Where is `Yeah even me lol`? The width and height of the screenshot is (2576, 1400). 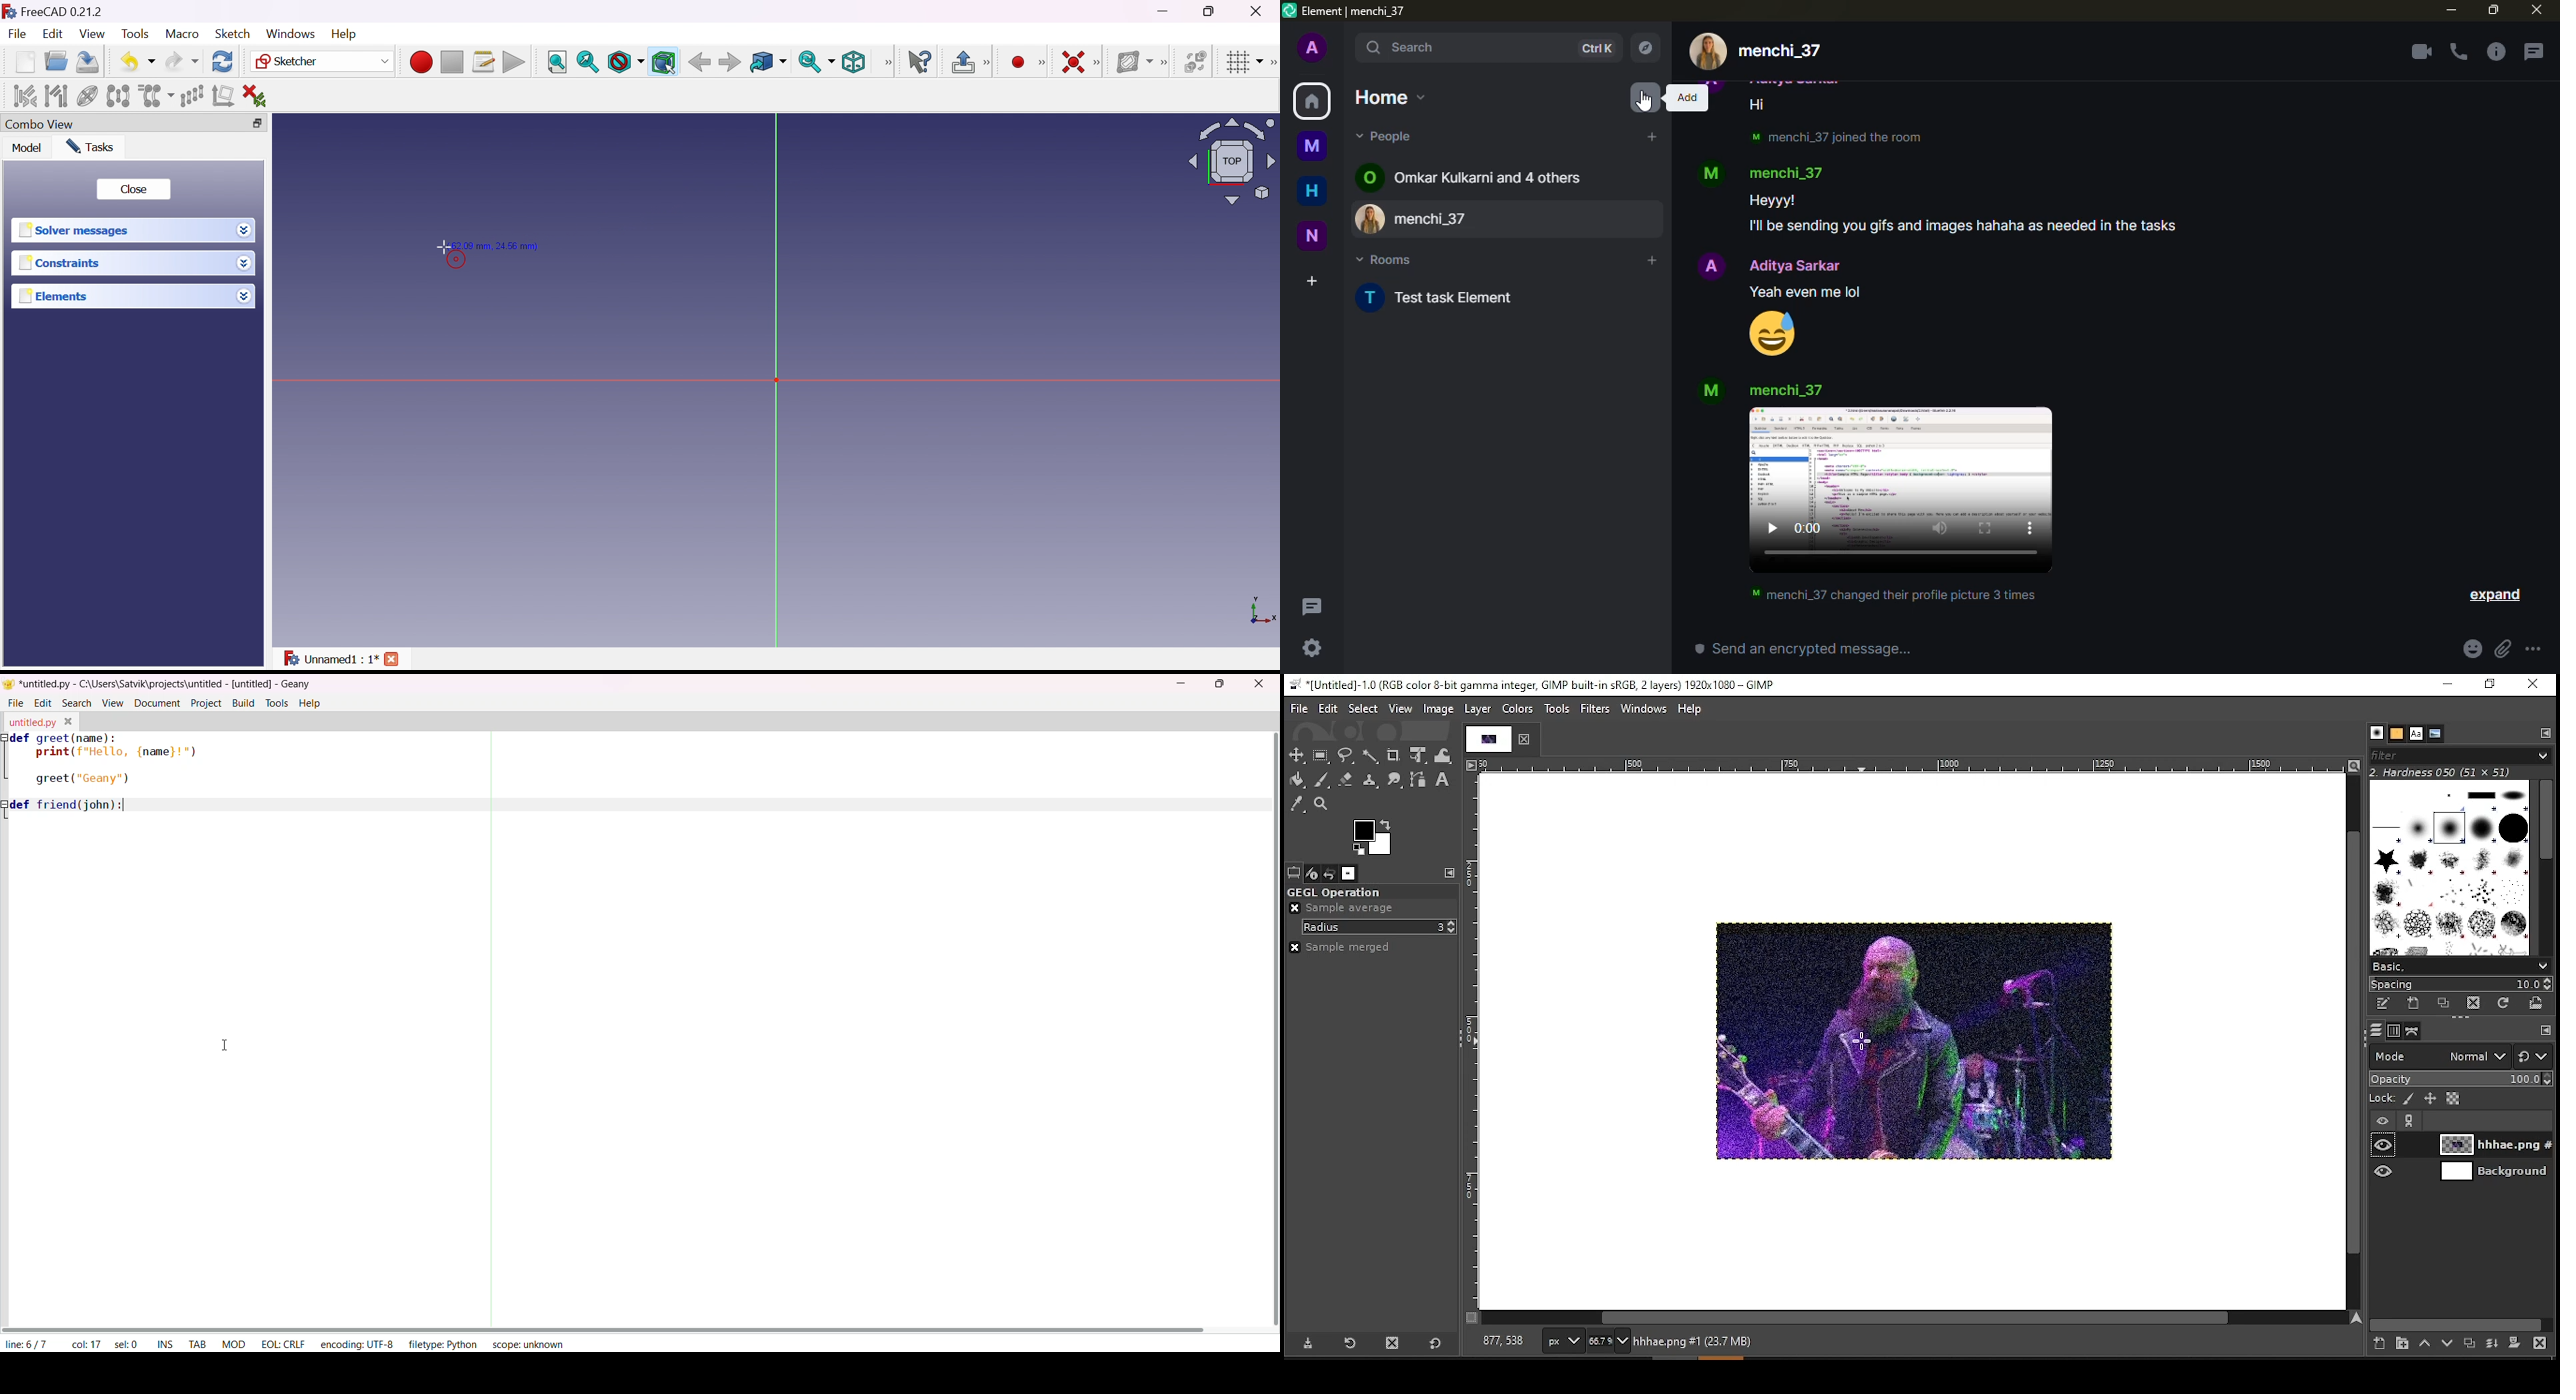
Yeah even me lol is located at coordinates (1806, 292).